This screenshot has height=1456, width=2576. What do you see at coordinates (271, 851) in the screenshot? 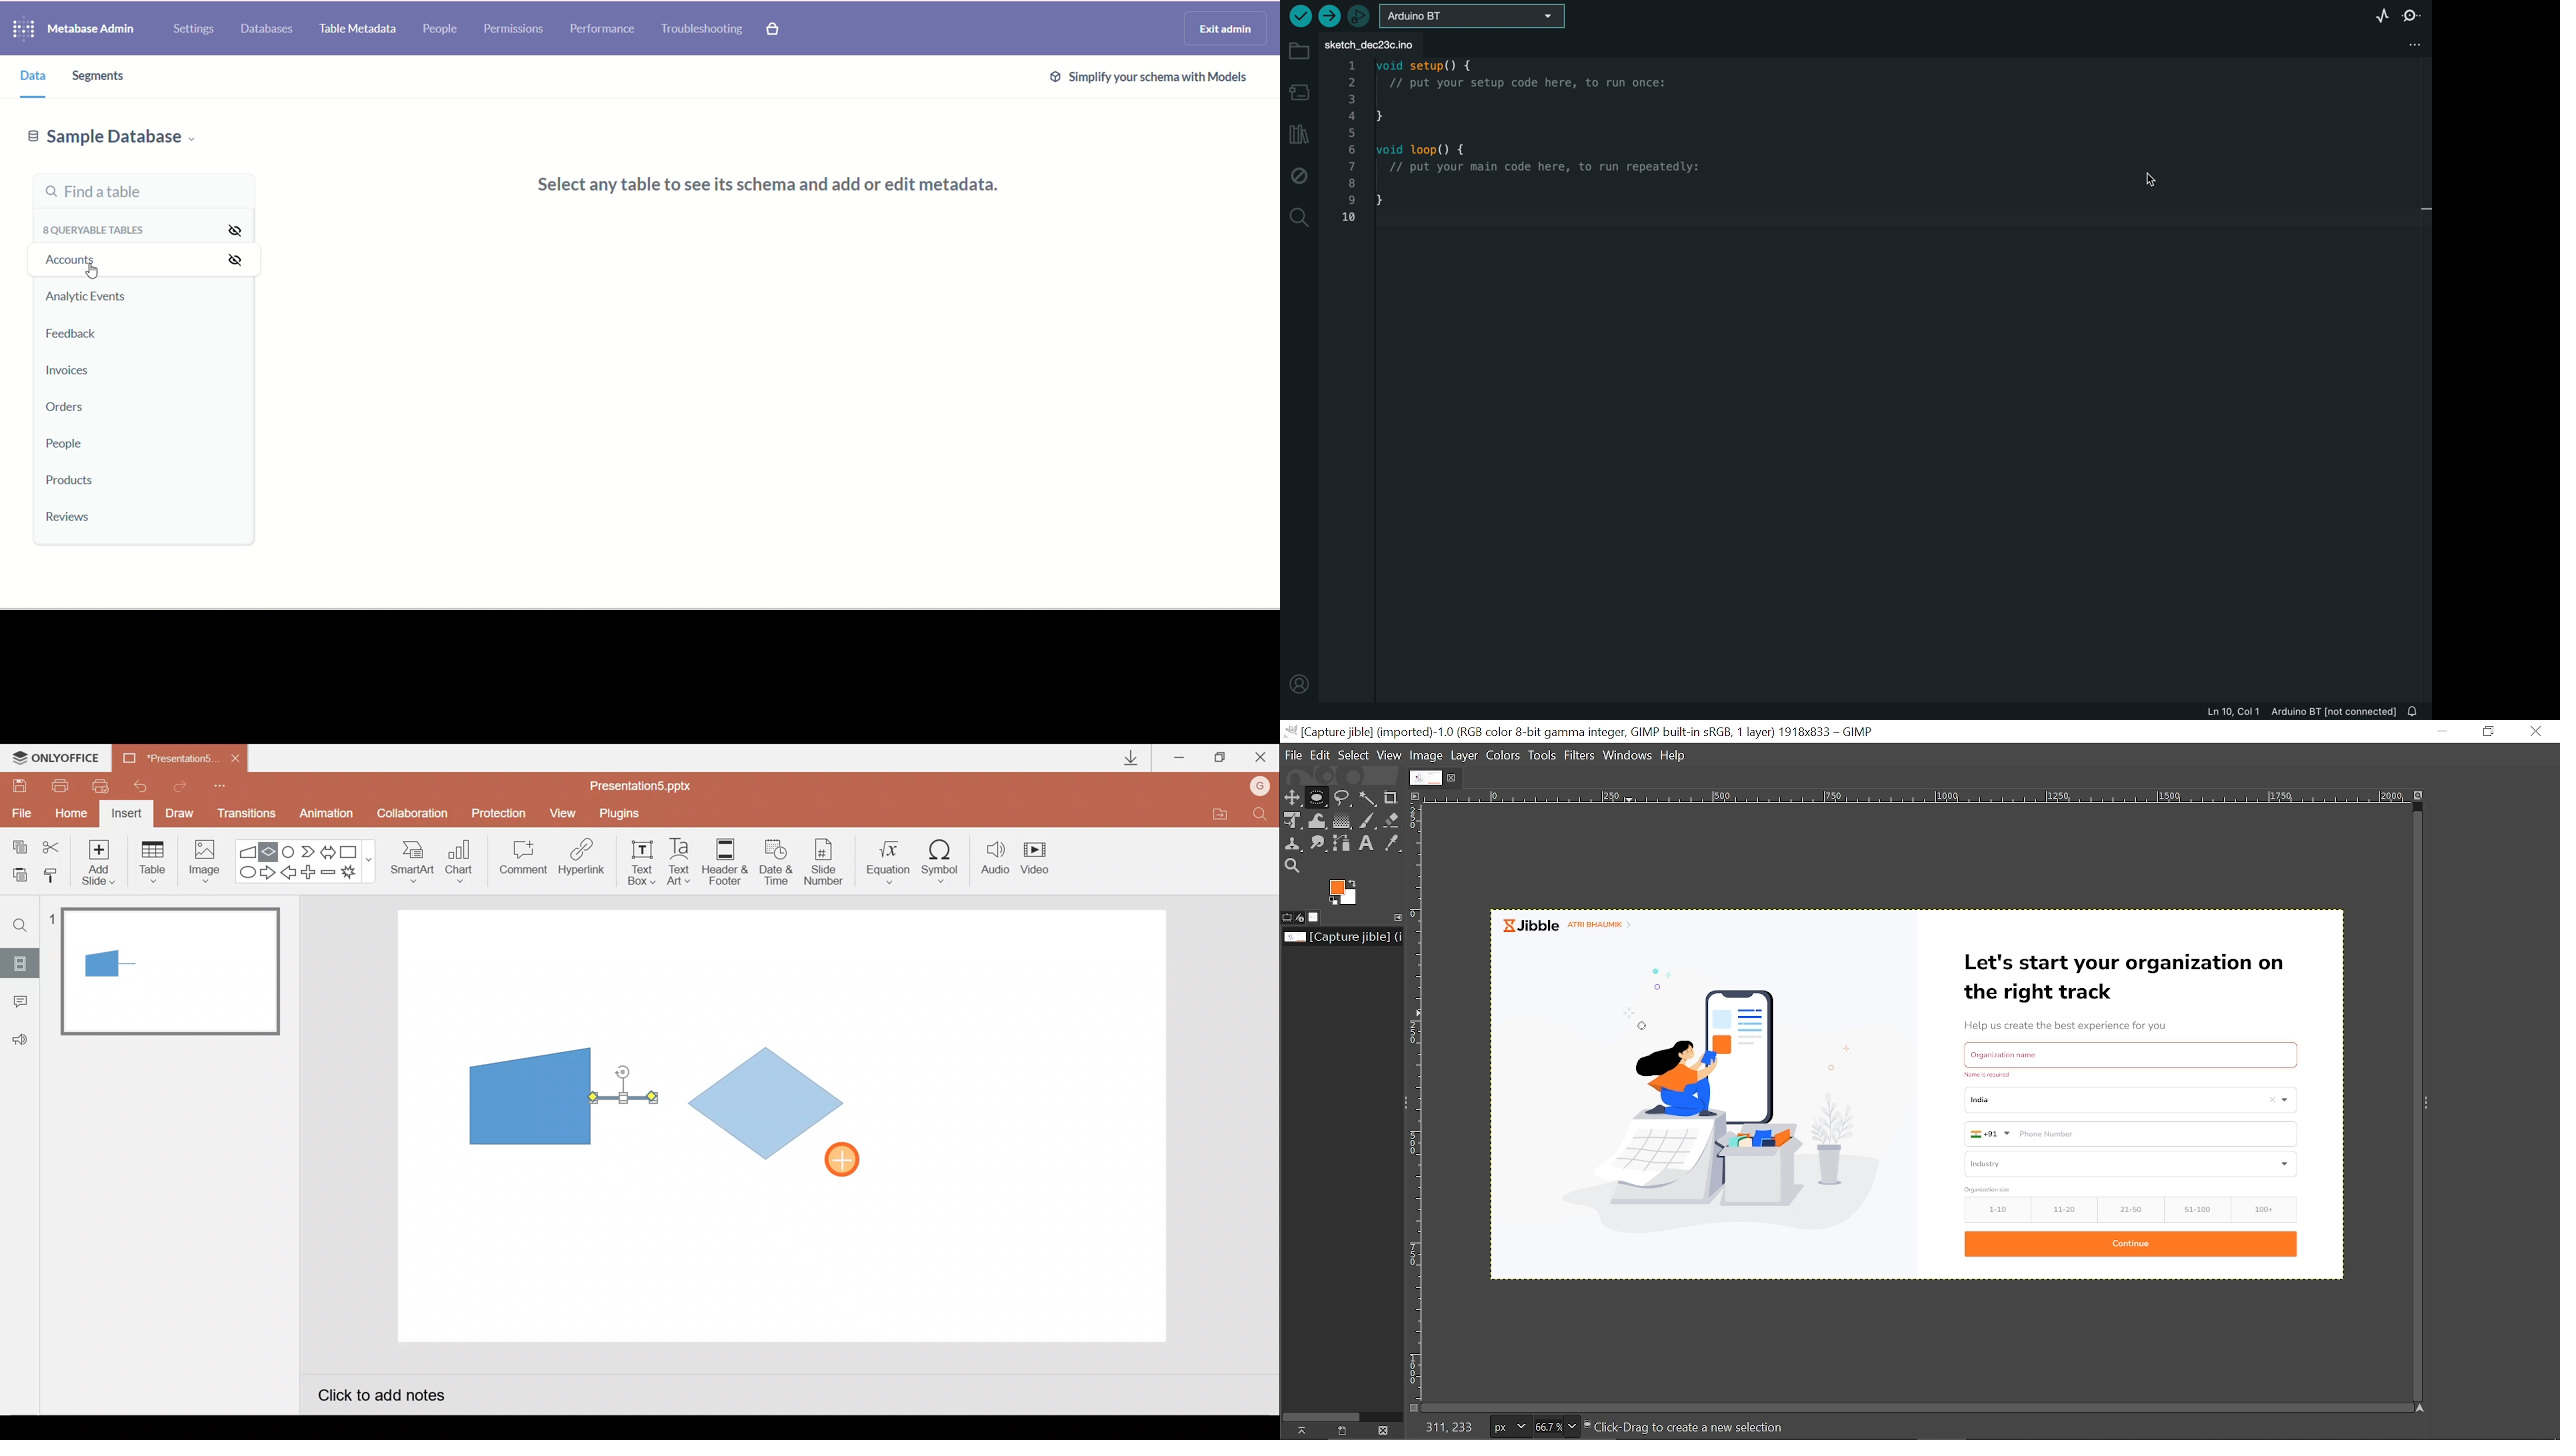
I see `Flow chart-decision` at bounding box center [271, 851].